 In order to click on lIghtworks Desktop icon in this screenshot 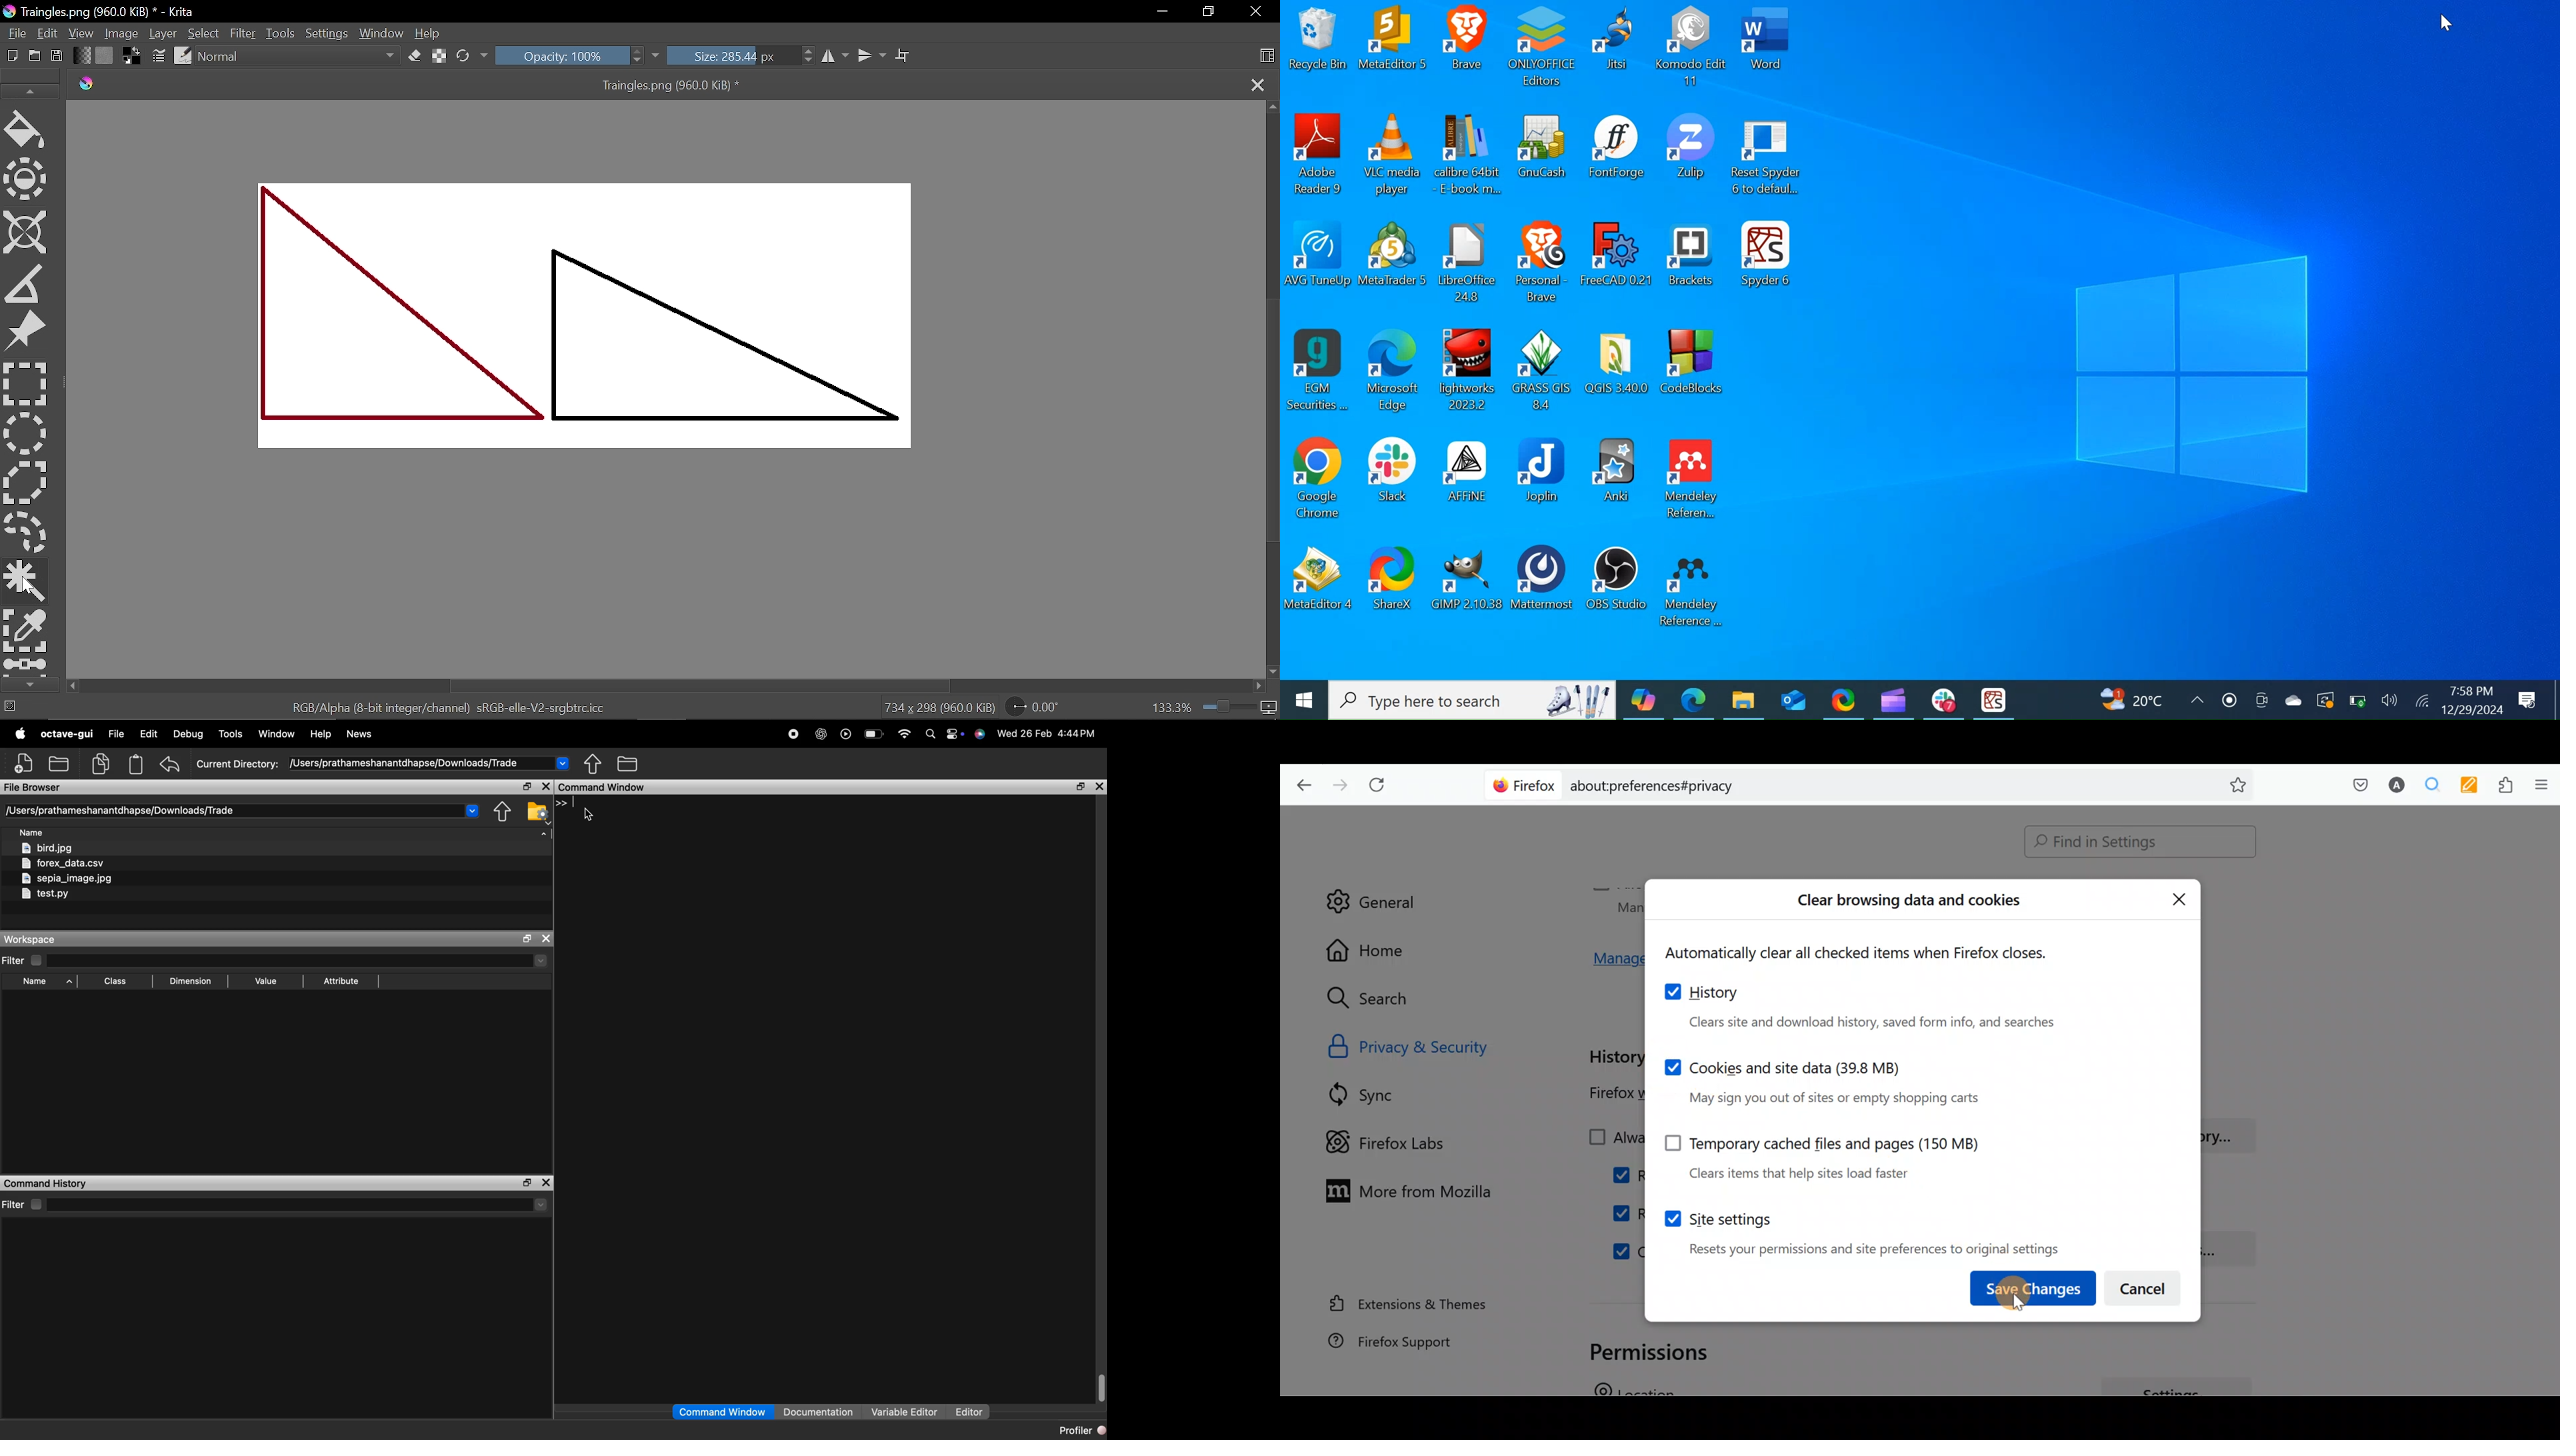, I will do `click(1470, 372)`.